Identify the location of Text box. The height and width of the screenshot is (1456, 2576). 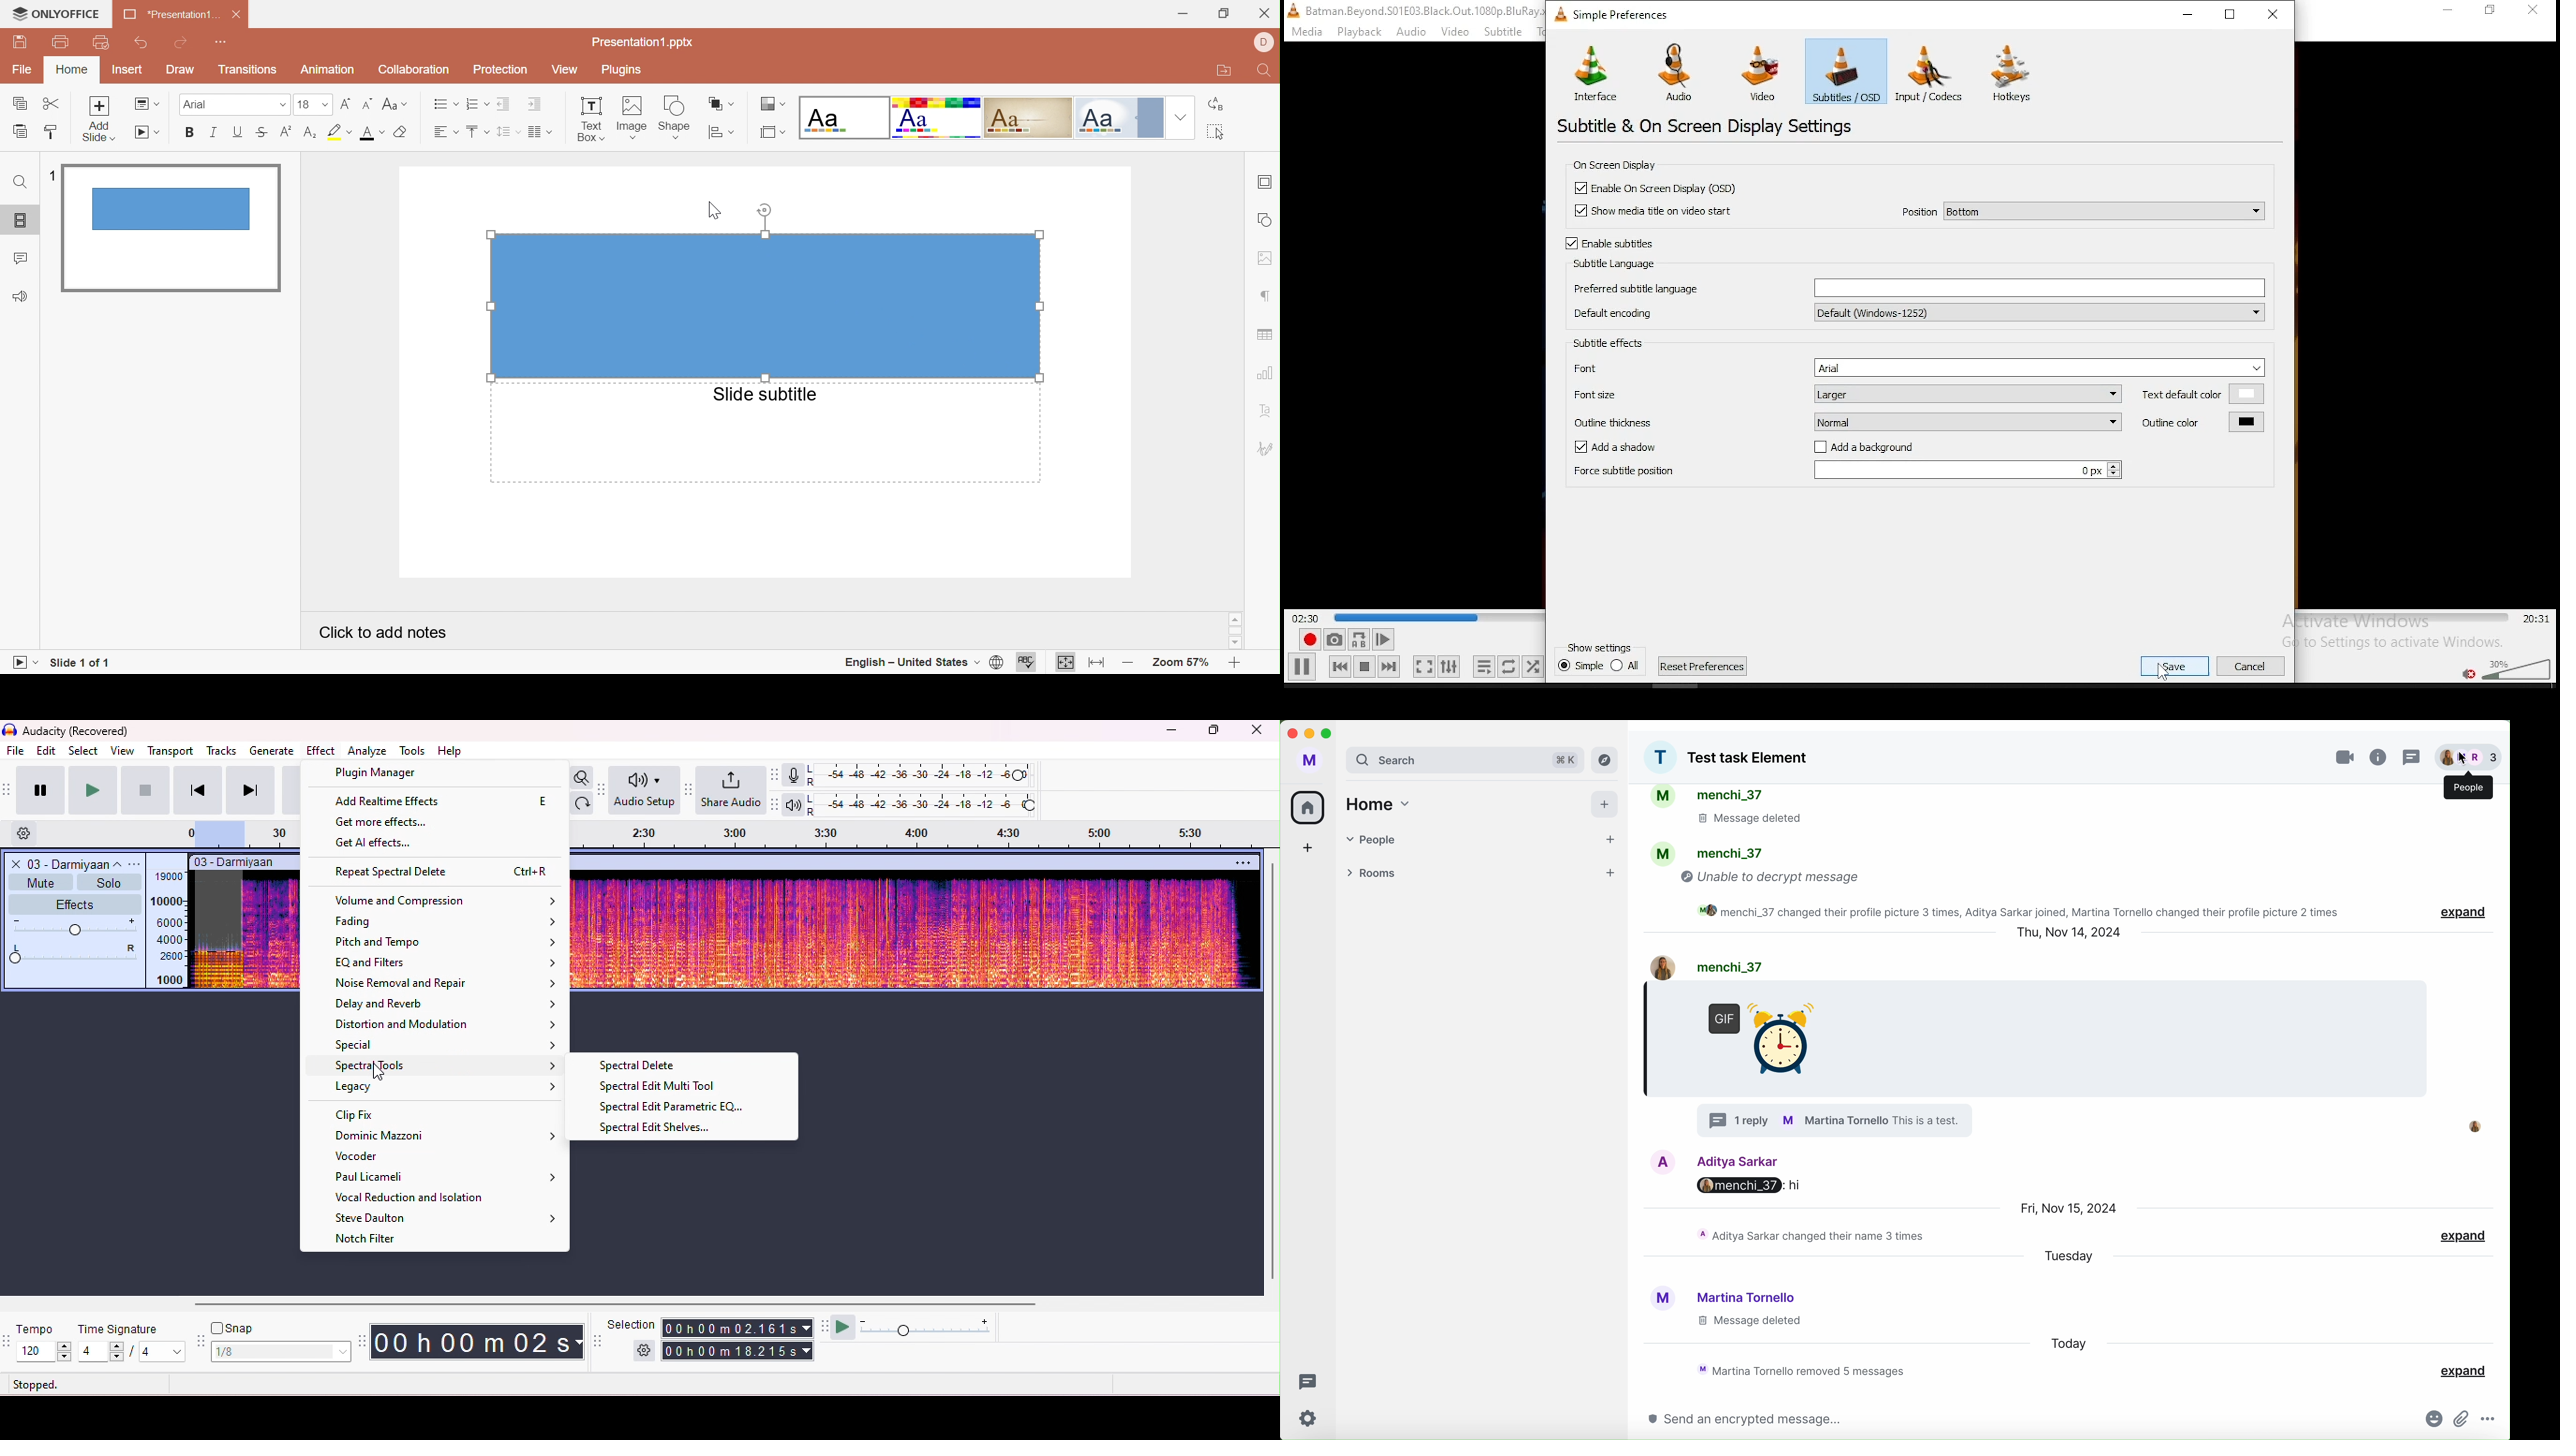
(591, 120).